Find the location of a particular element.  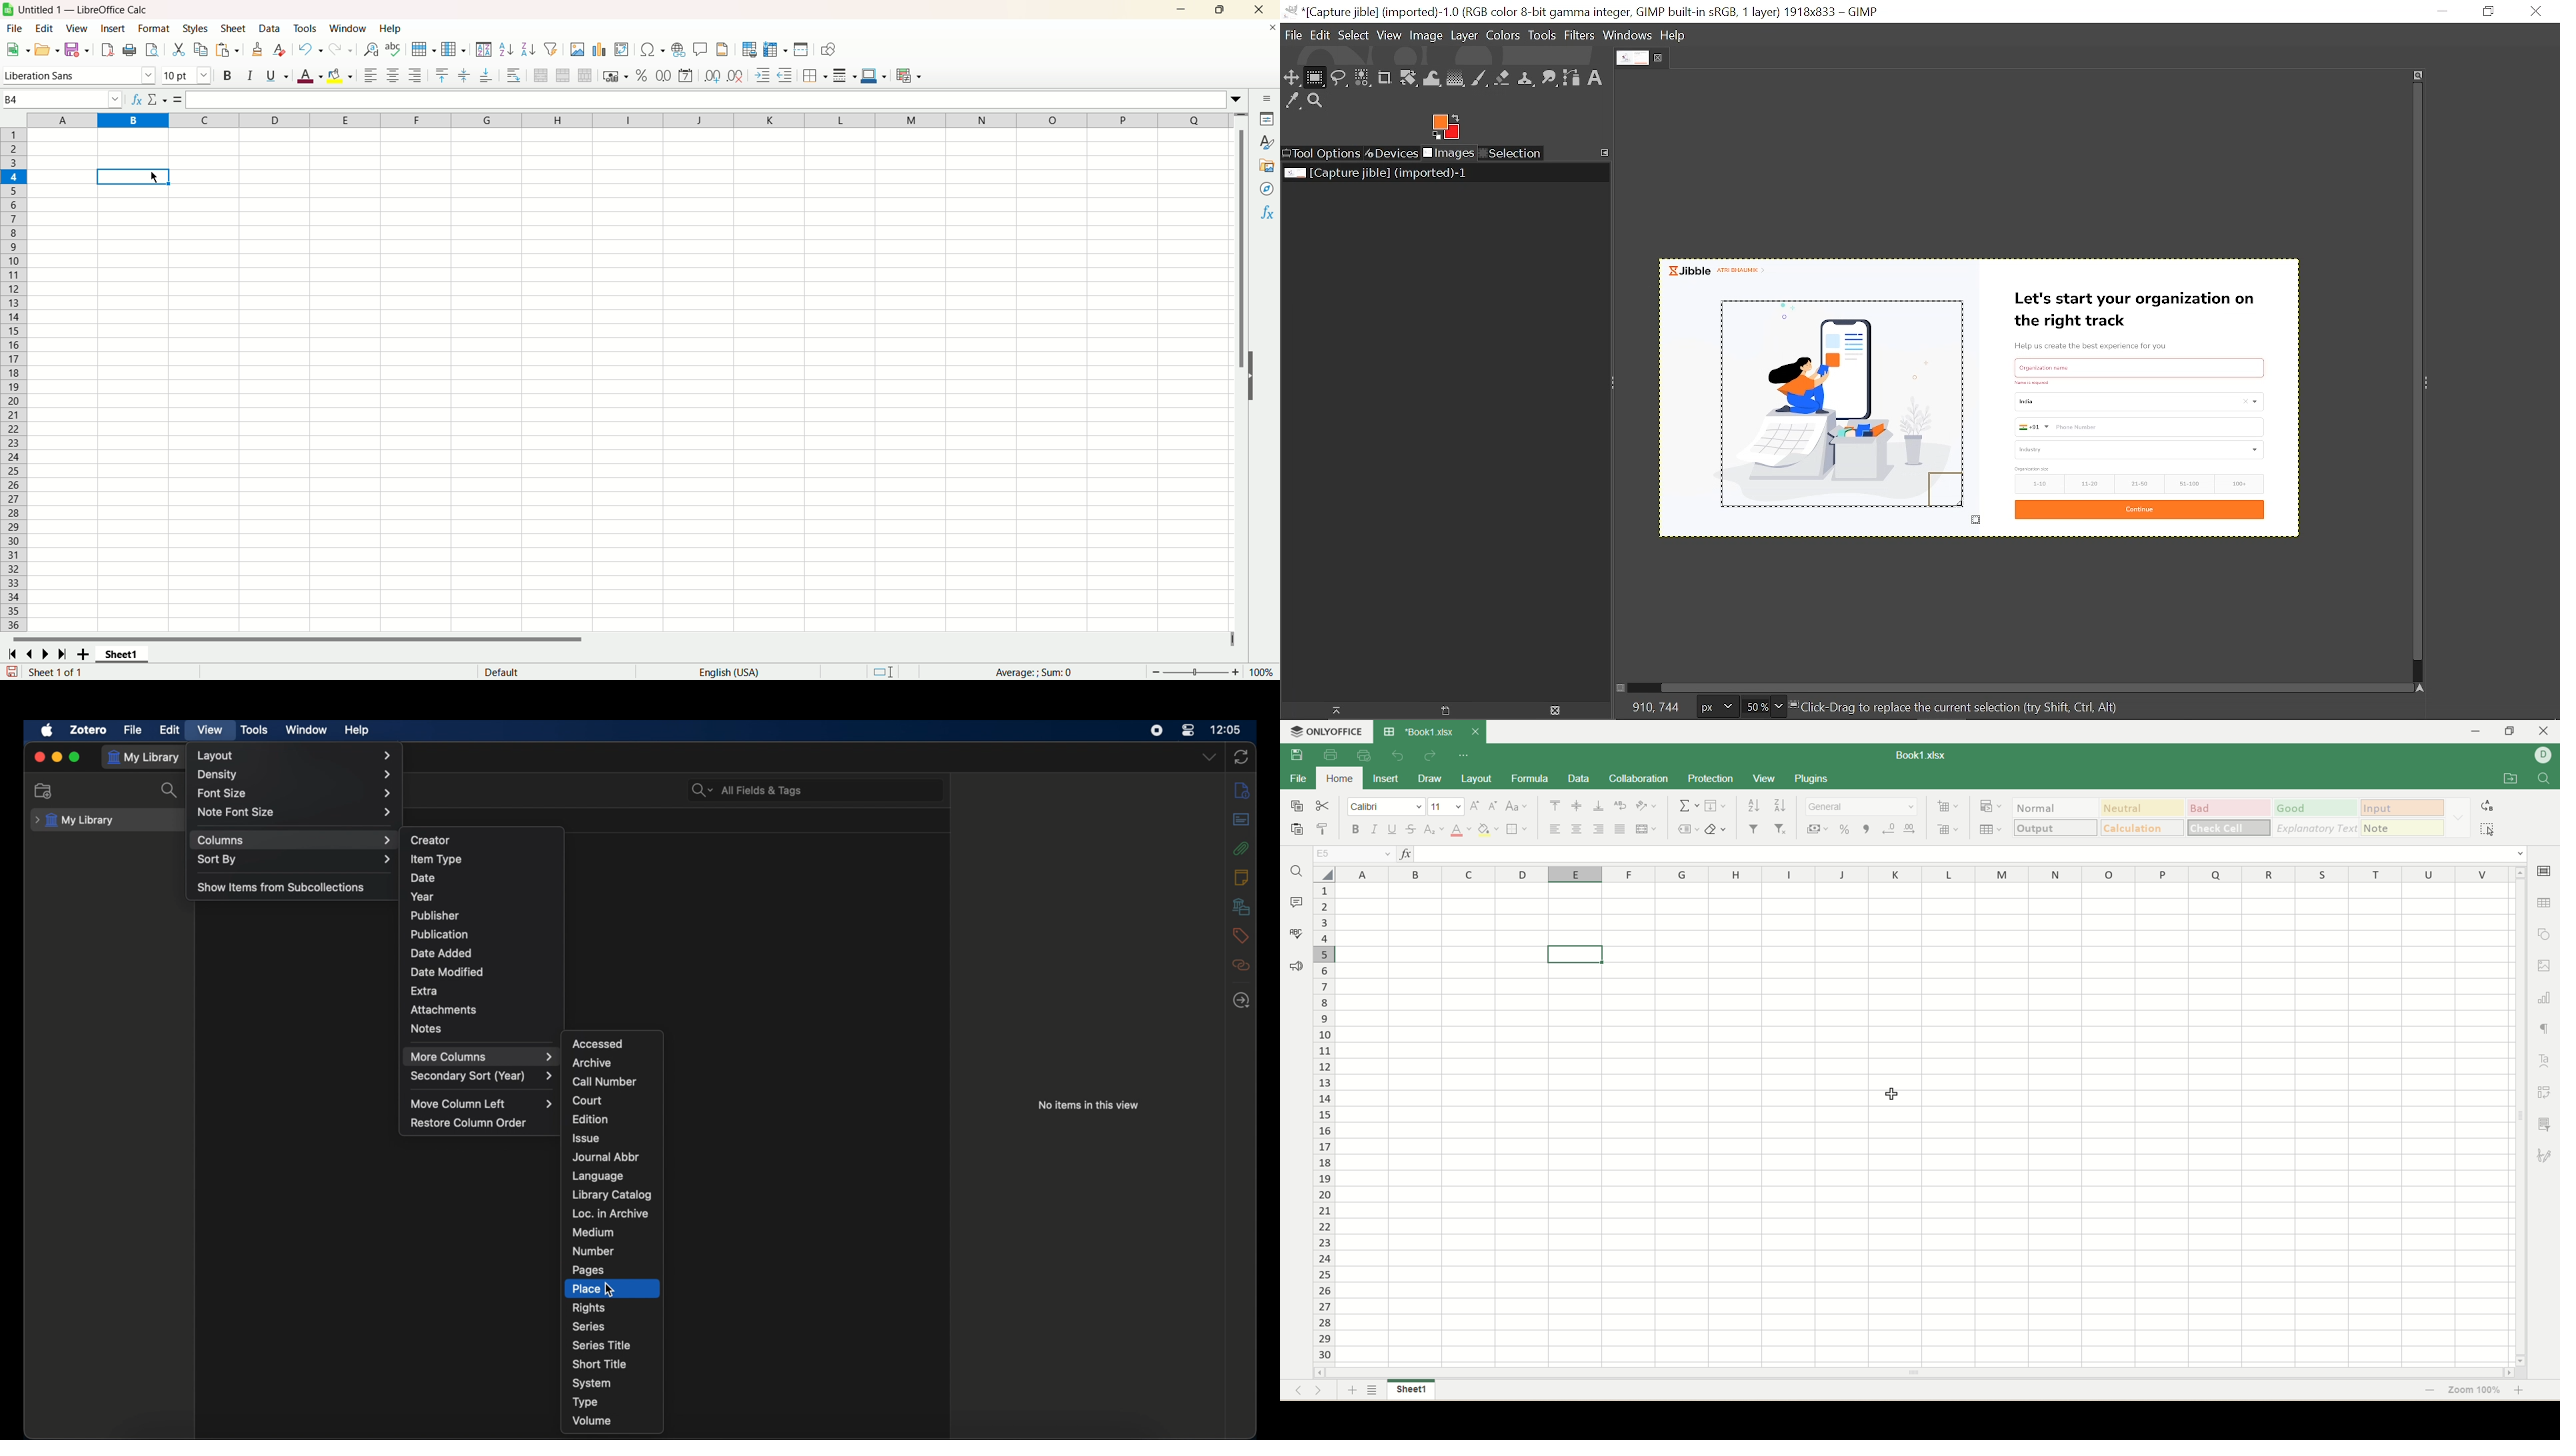

insert is located at coordinates (1387, 778).